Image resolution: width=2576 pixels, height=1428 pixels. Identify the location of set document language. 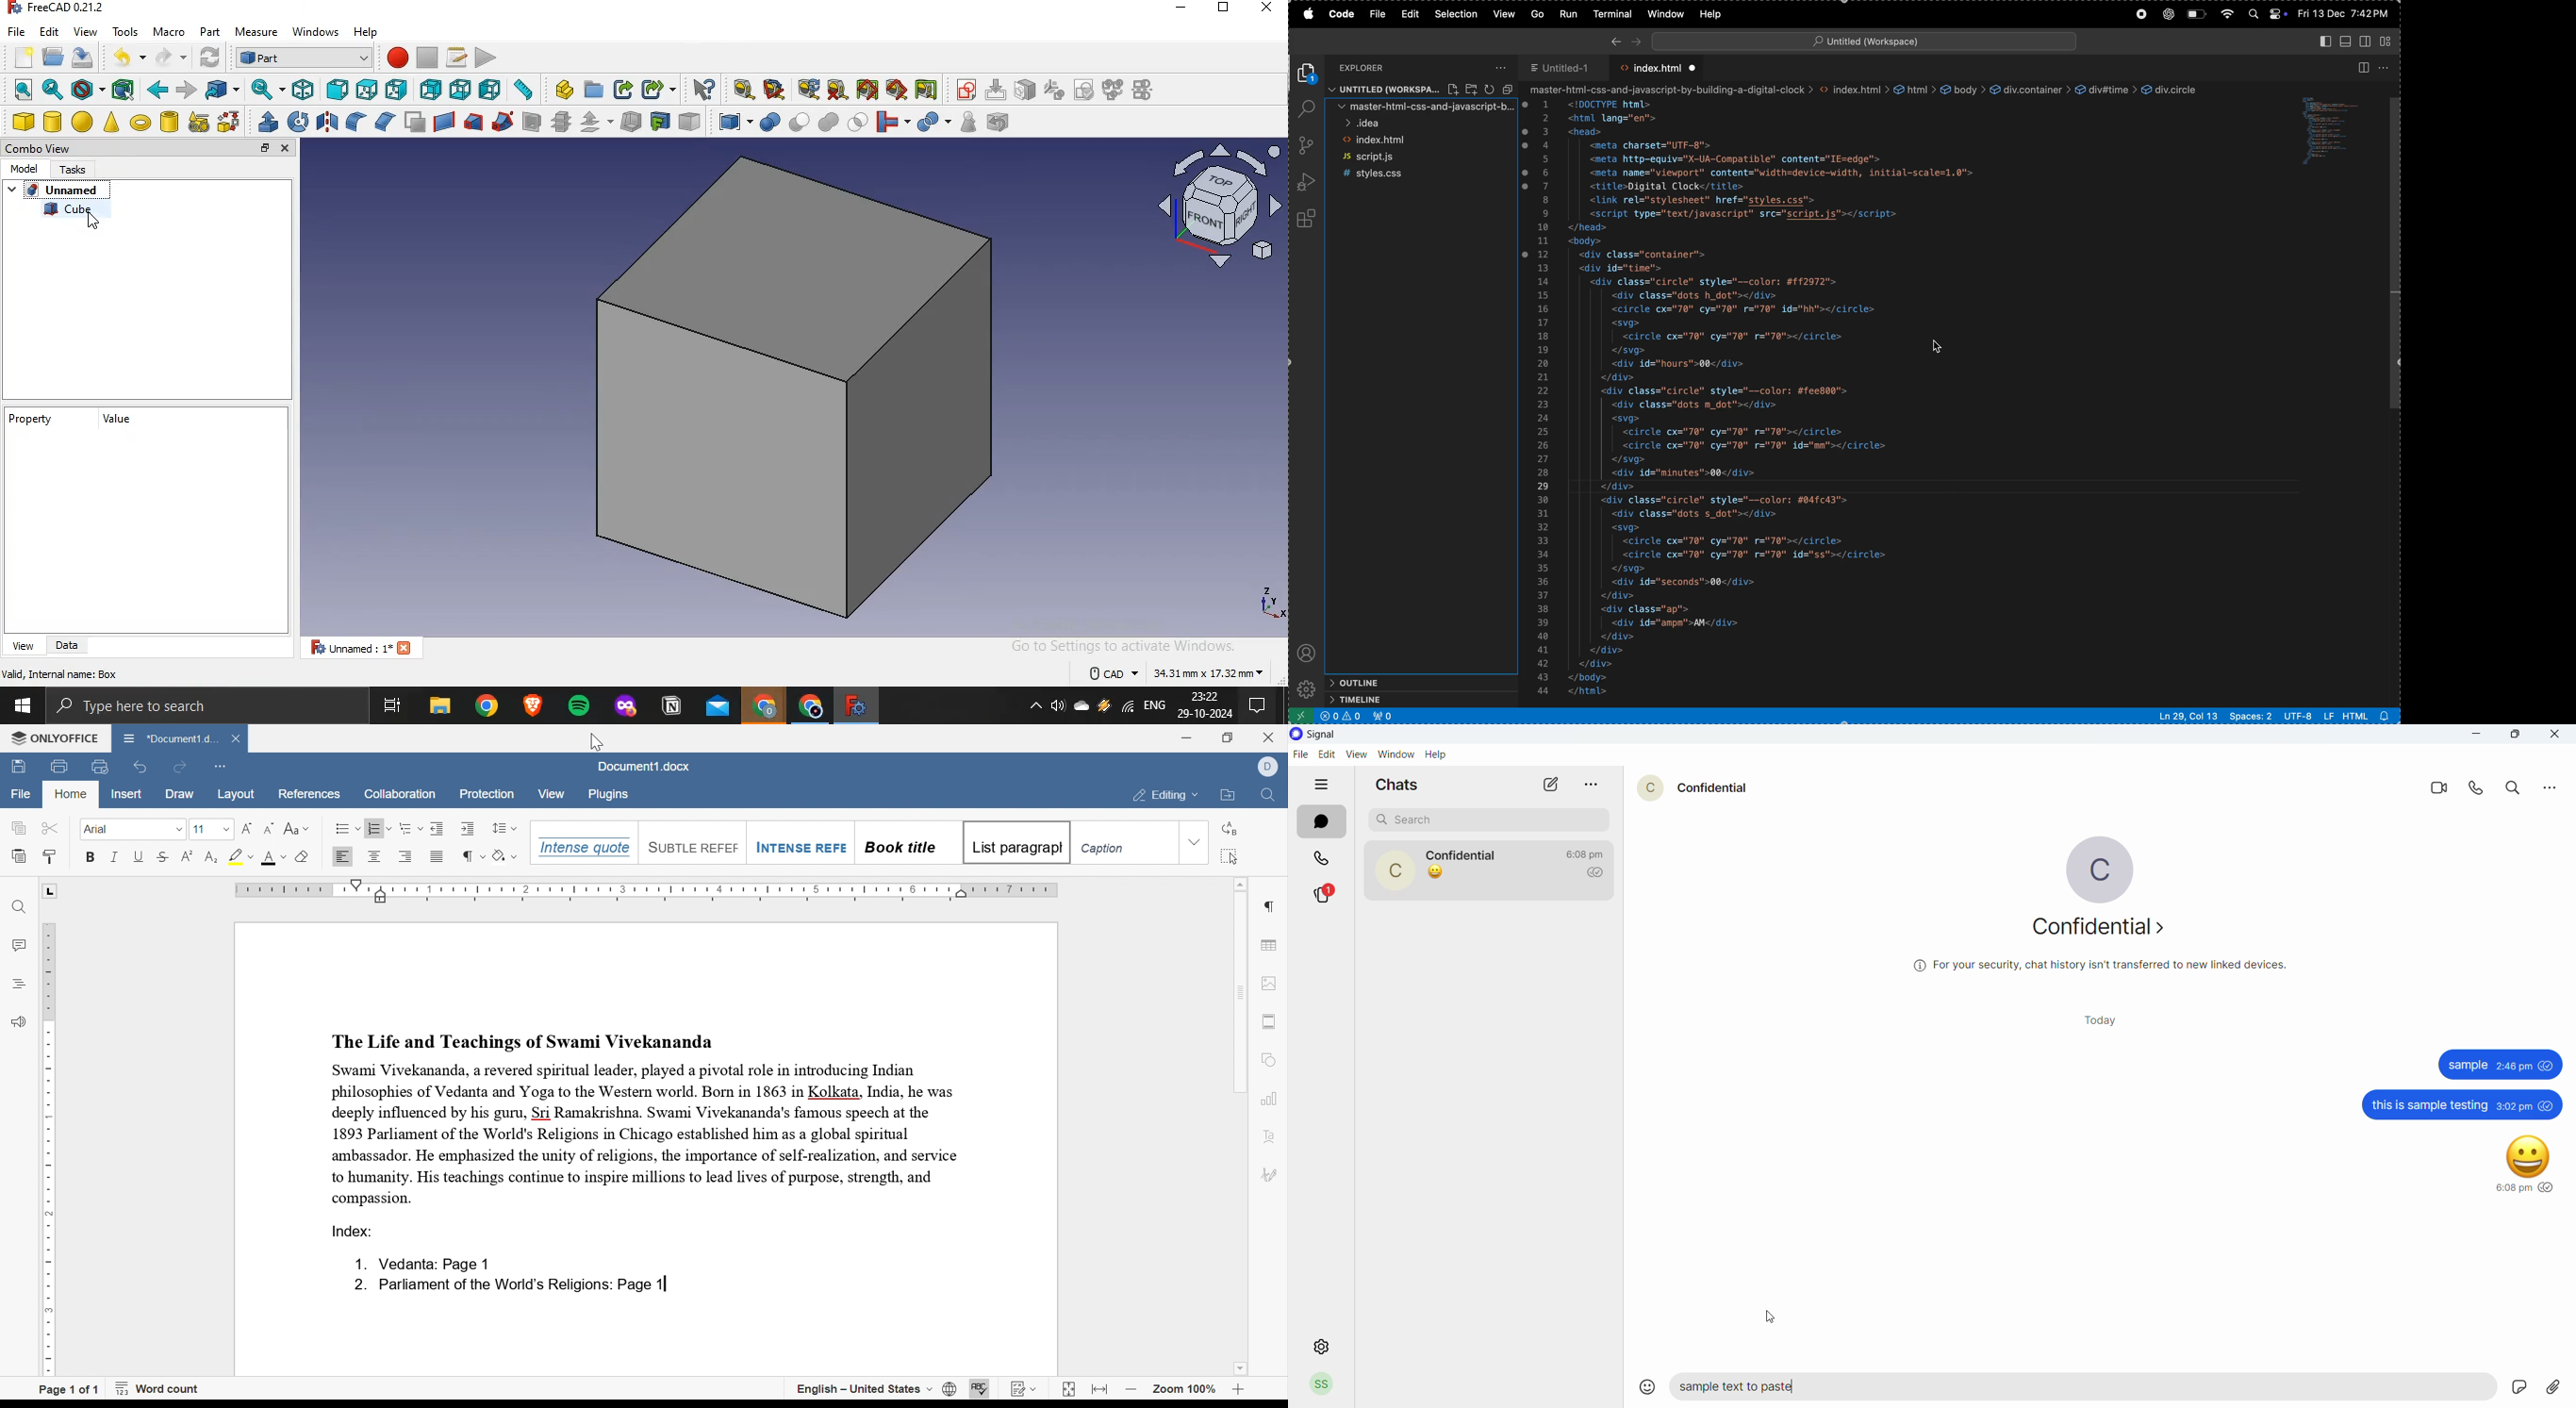
(950, 1389).